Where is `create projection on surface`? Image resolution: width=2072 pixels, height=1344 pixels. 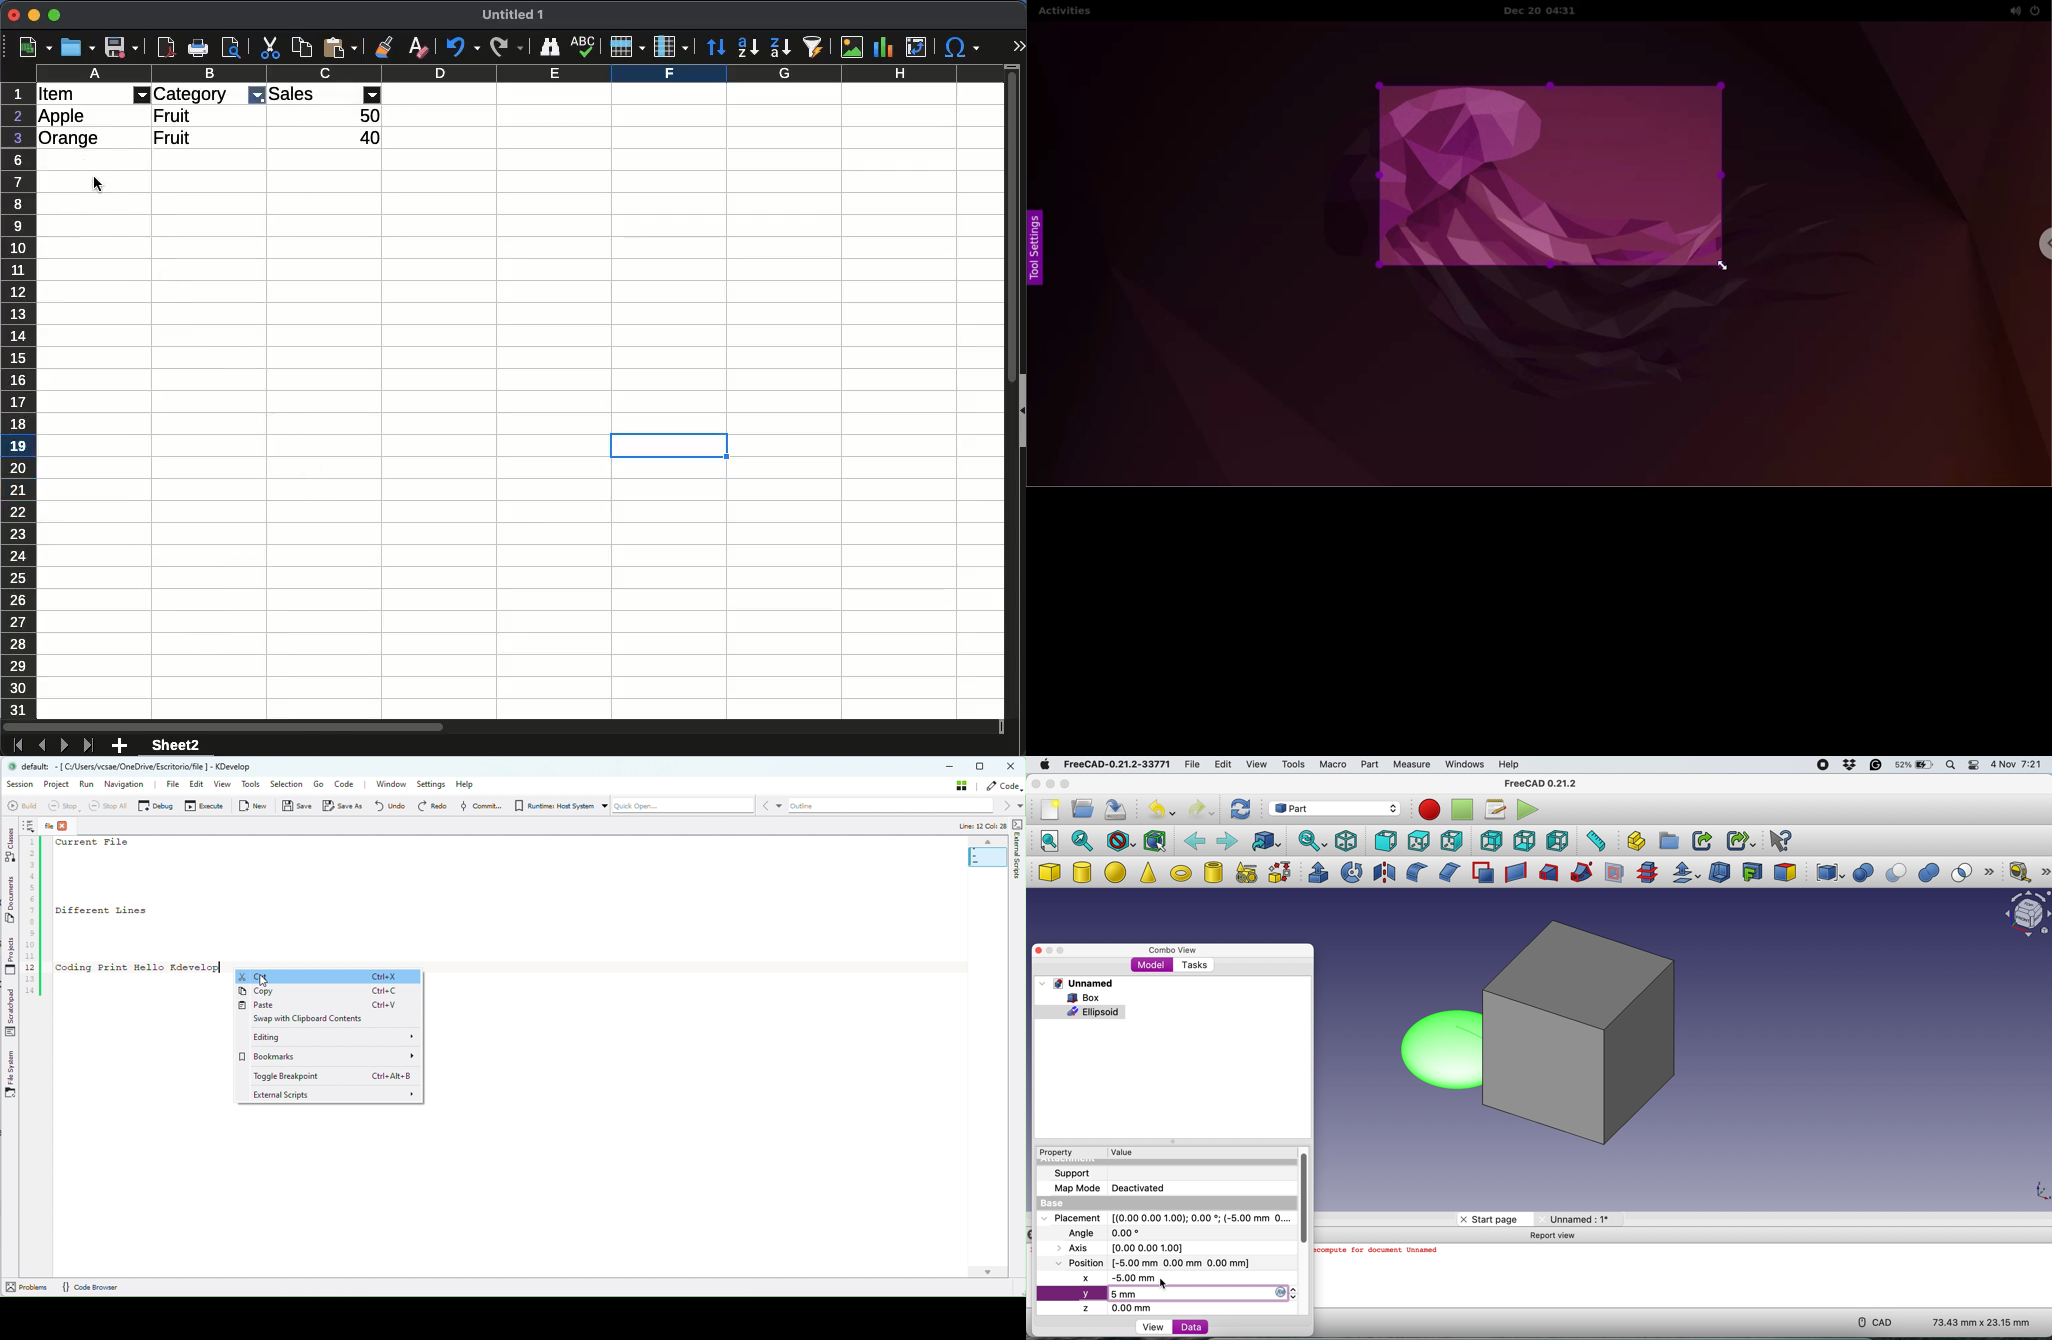 create projection on surface is located at coordinates (1752, 871).